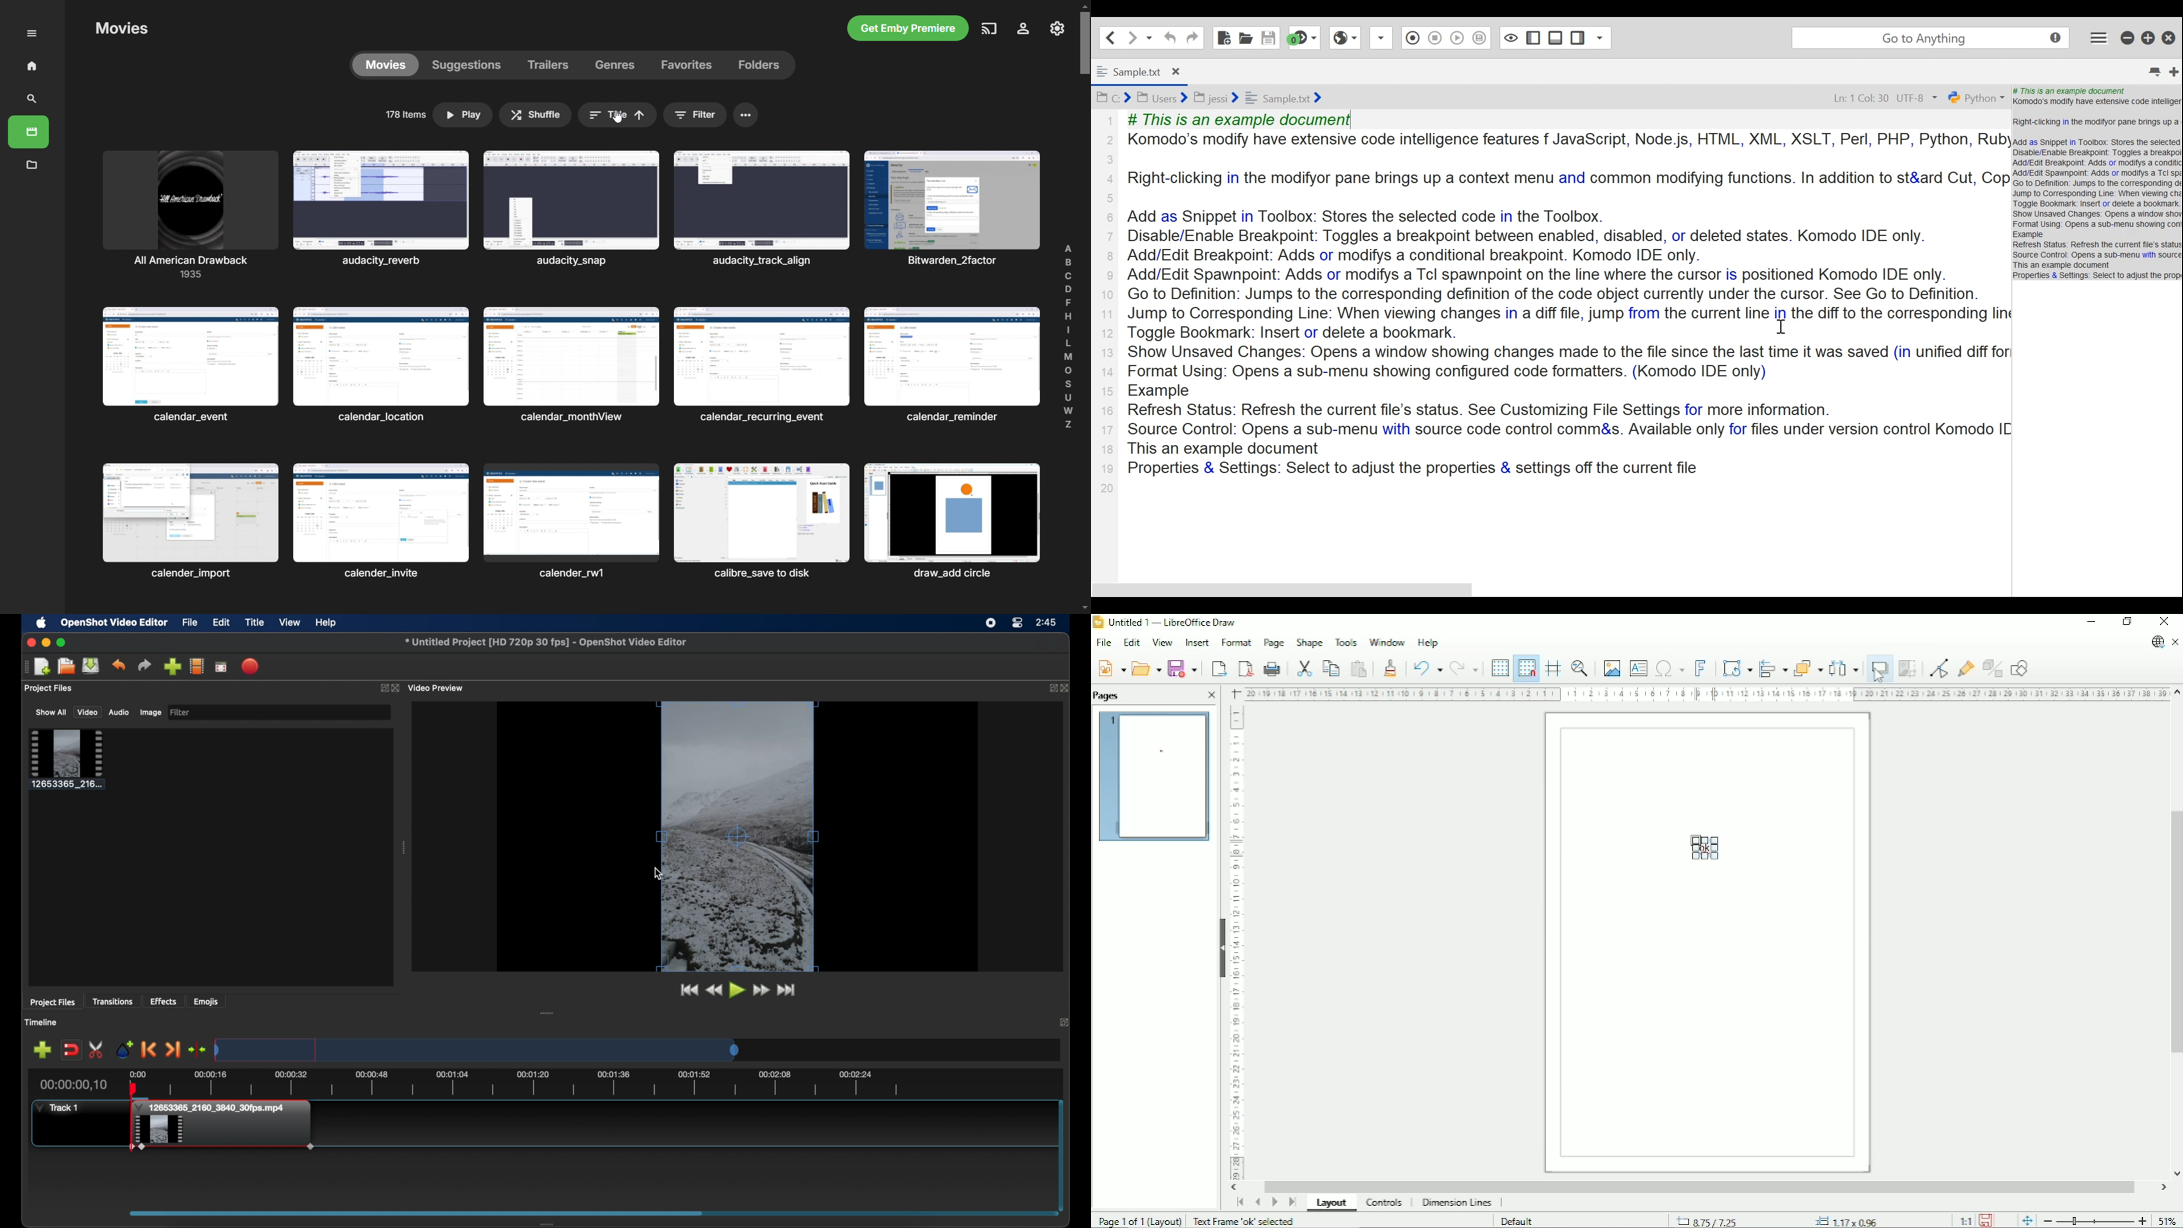 The width and height of the screenshot is (2184, 1232). Describe the element at coordinates (1880, 668) in the screenshot. I see `Shadow` at that location.